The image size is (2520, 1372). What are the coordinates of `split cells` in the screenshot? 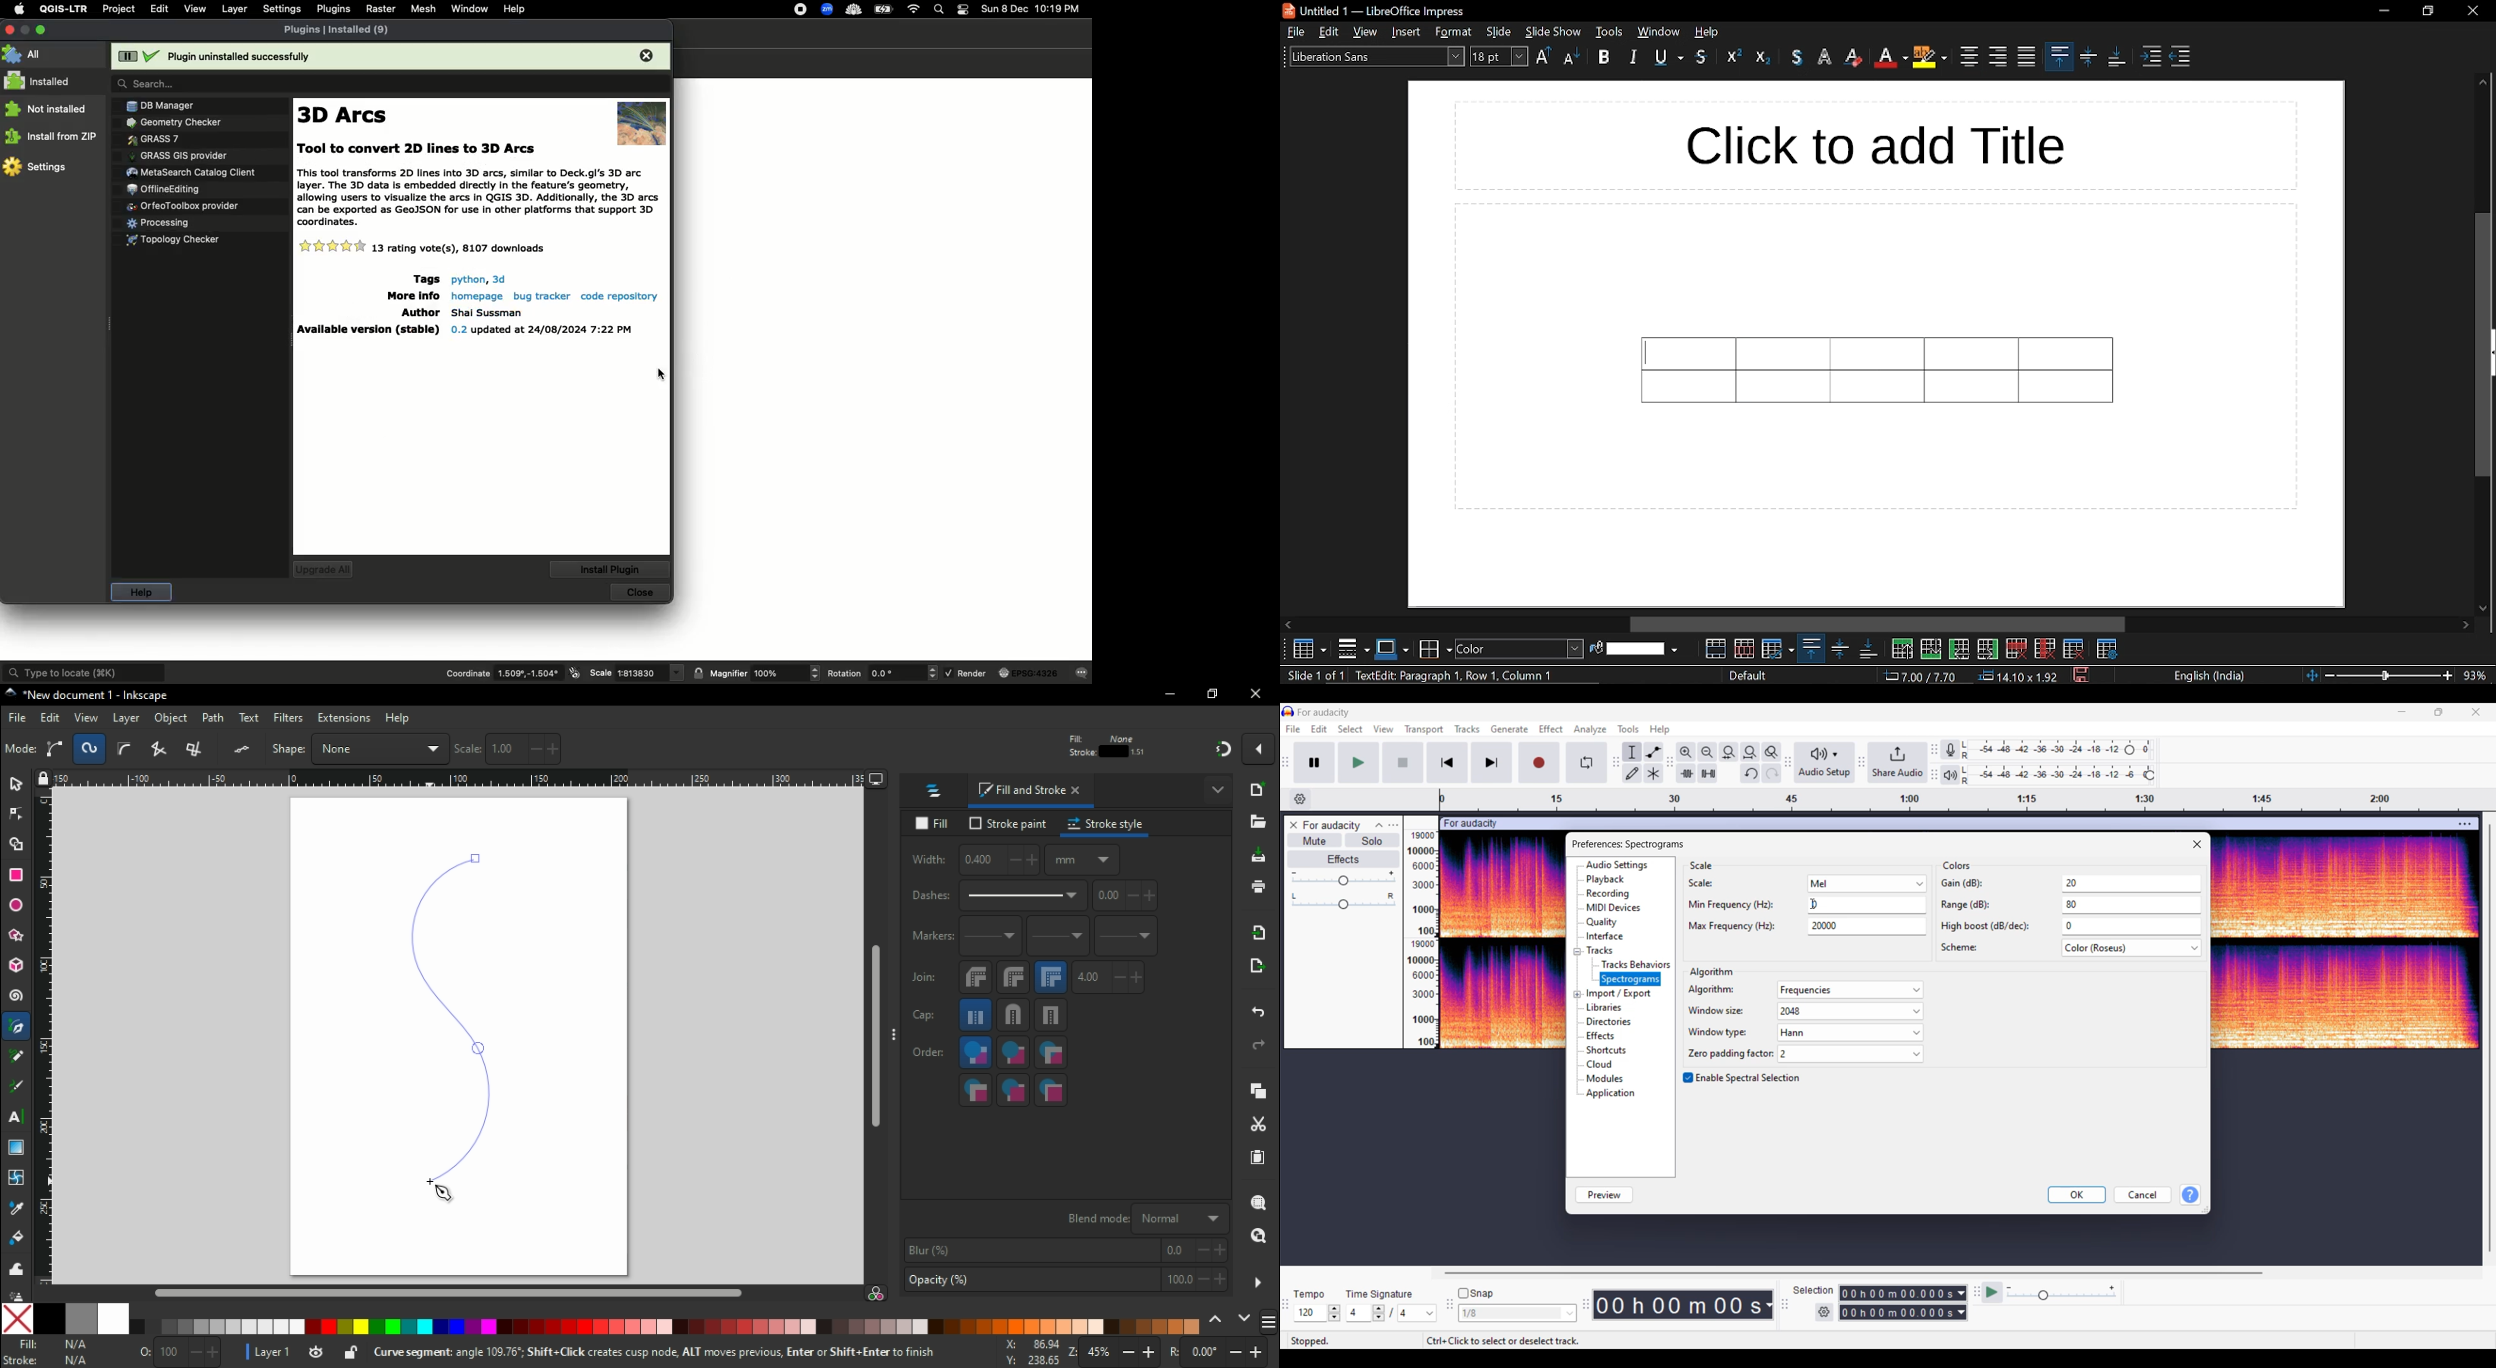 It's located at (1745, 649).